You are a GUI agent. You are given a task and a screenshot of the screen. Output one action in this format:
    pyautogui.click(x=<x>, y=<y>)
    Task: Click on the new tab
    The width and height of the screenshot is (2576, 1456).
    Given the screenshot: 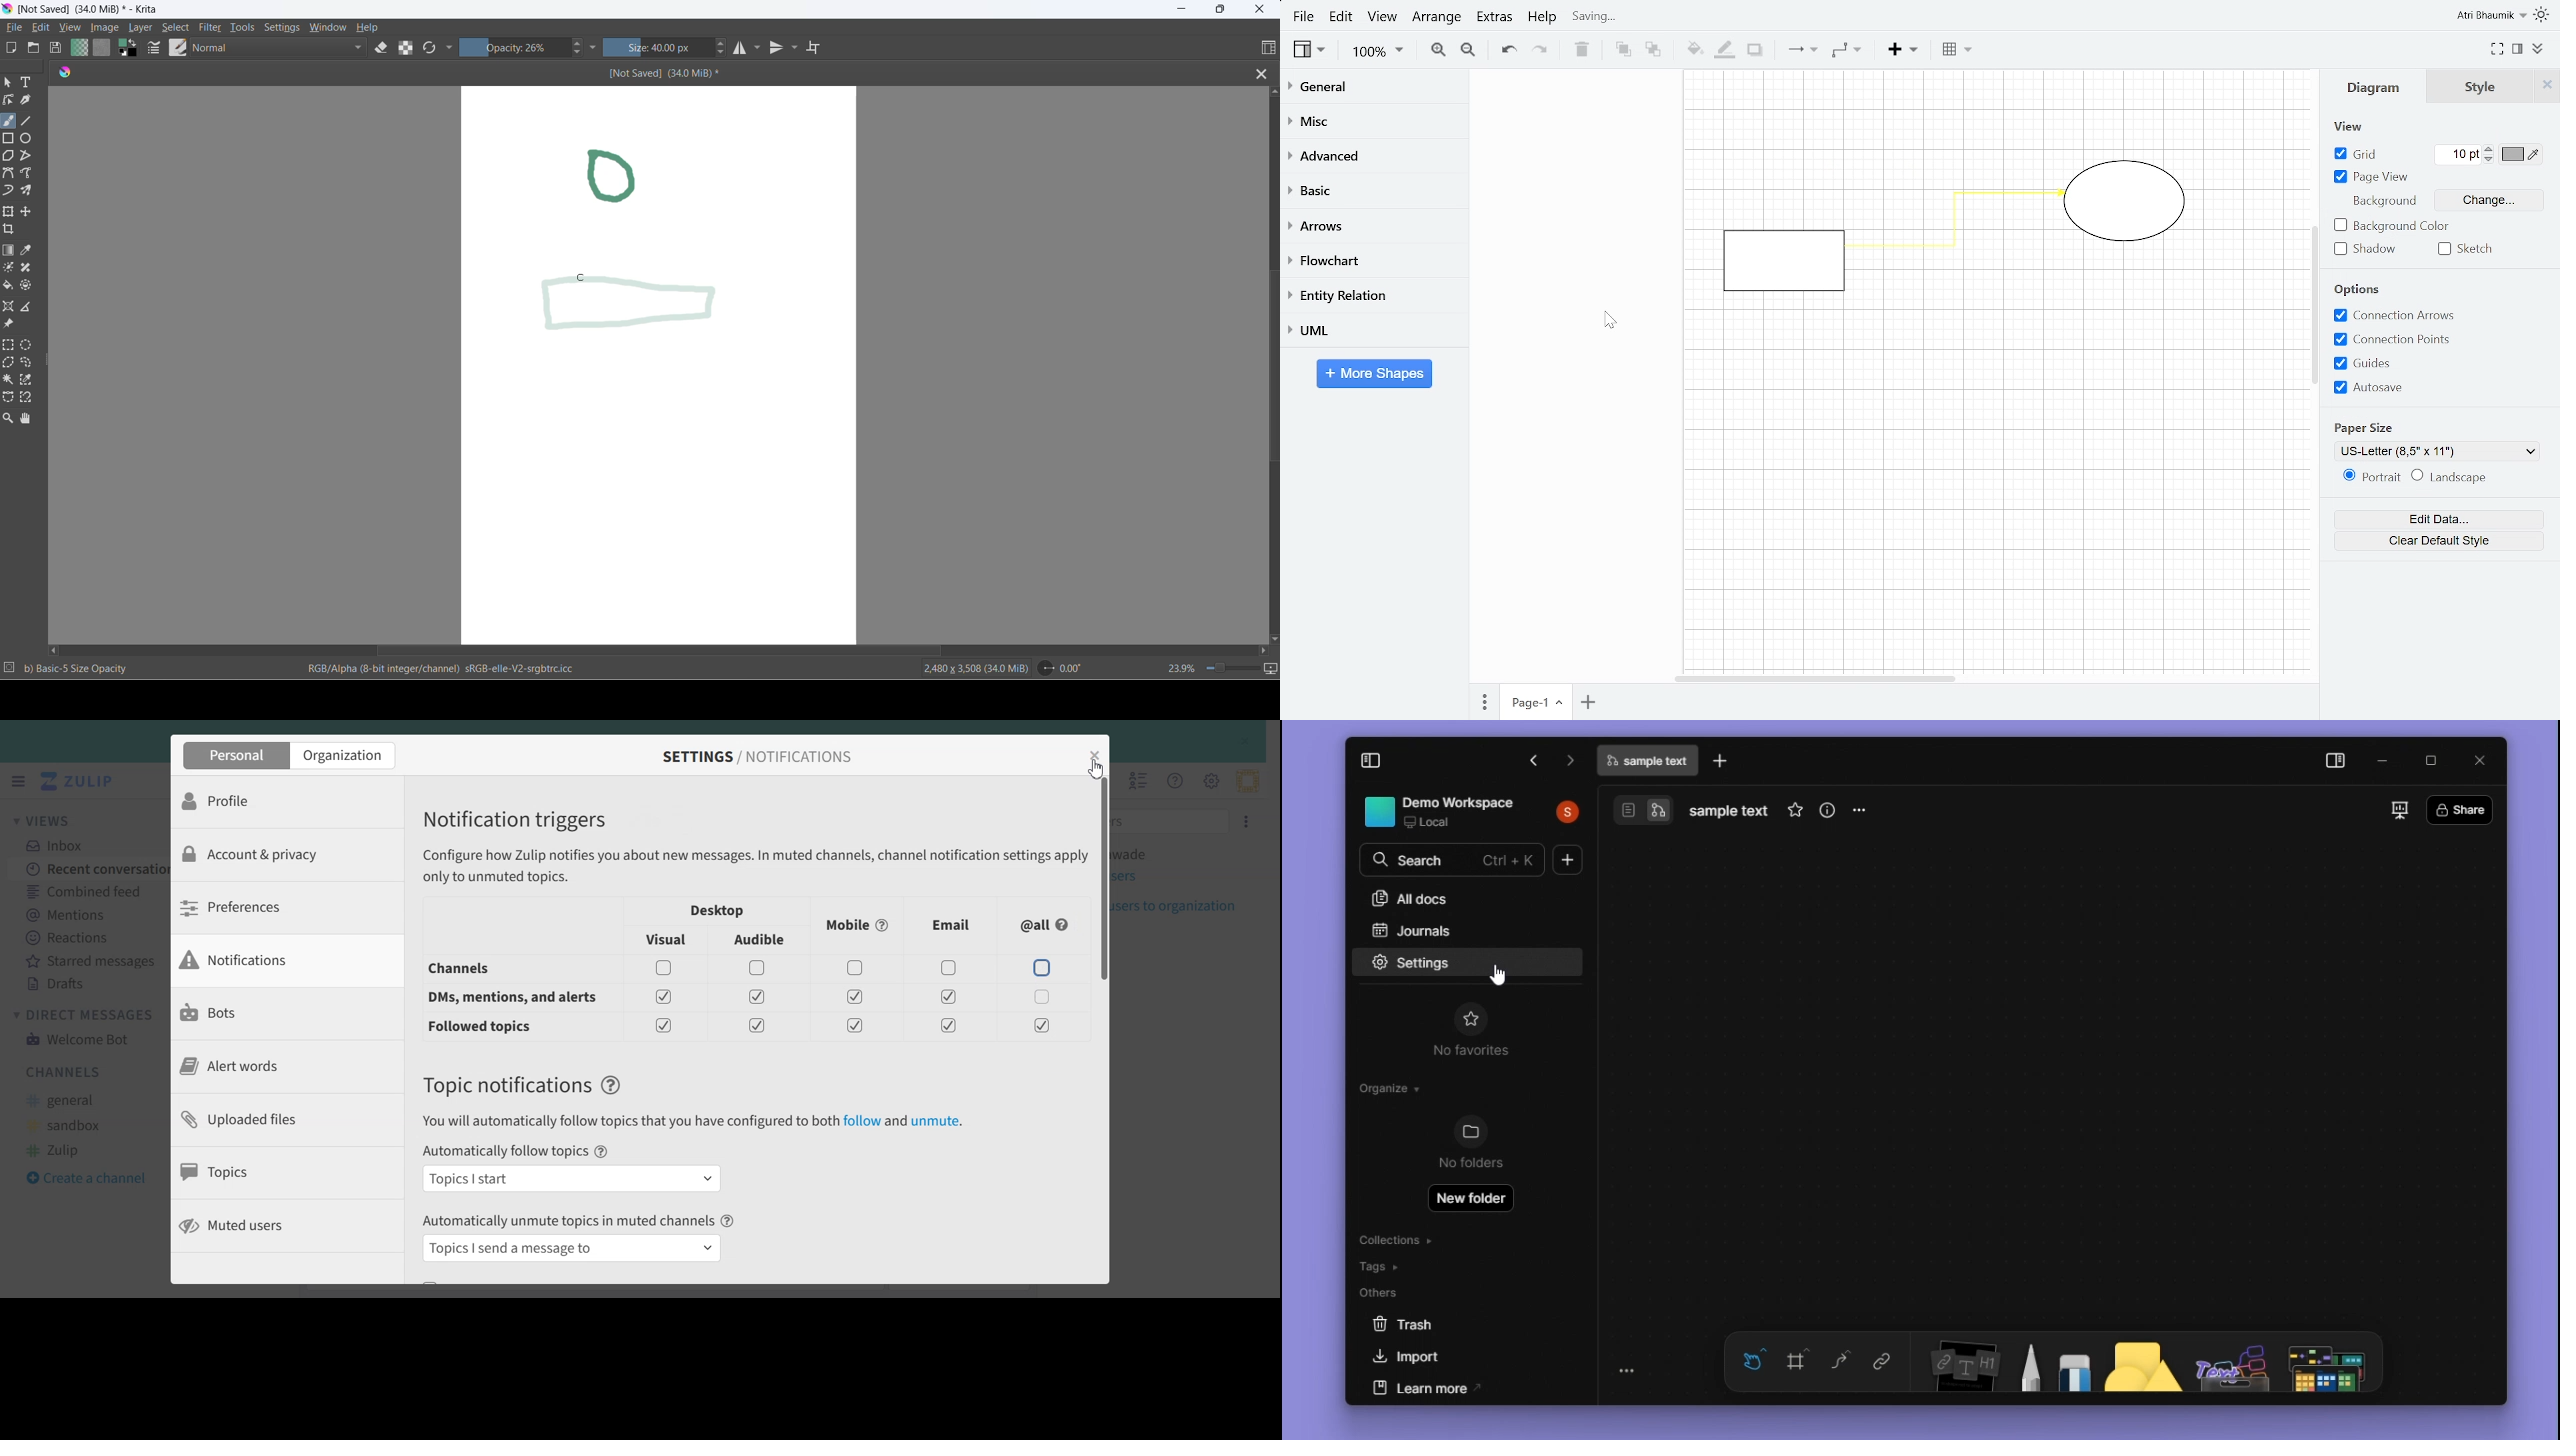 What is the action you would take?
    pyautogui.click(x=1723, y=761)
    